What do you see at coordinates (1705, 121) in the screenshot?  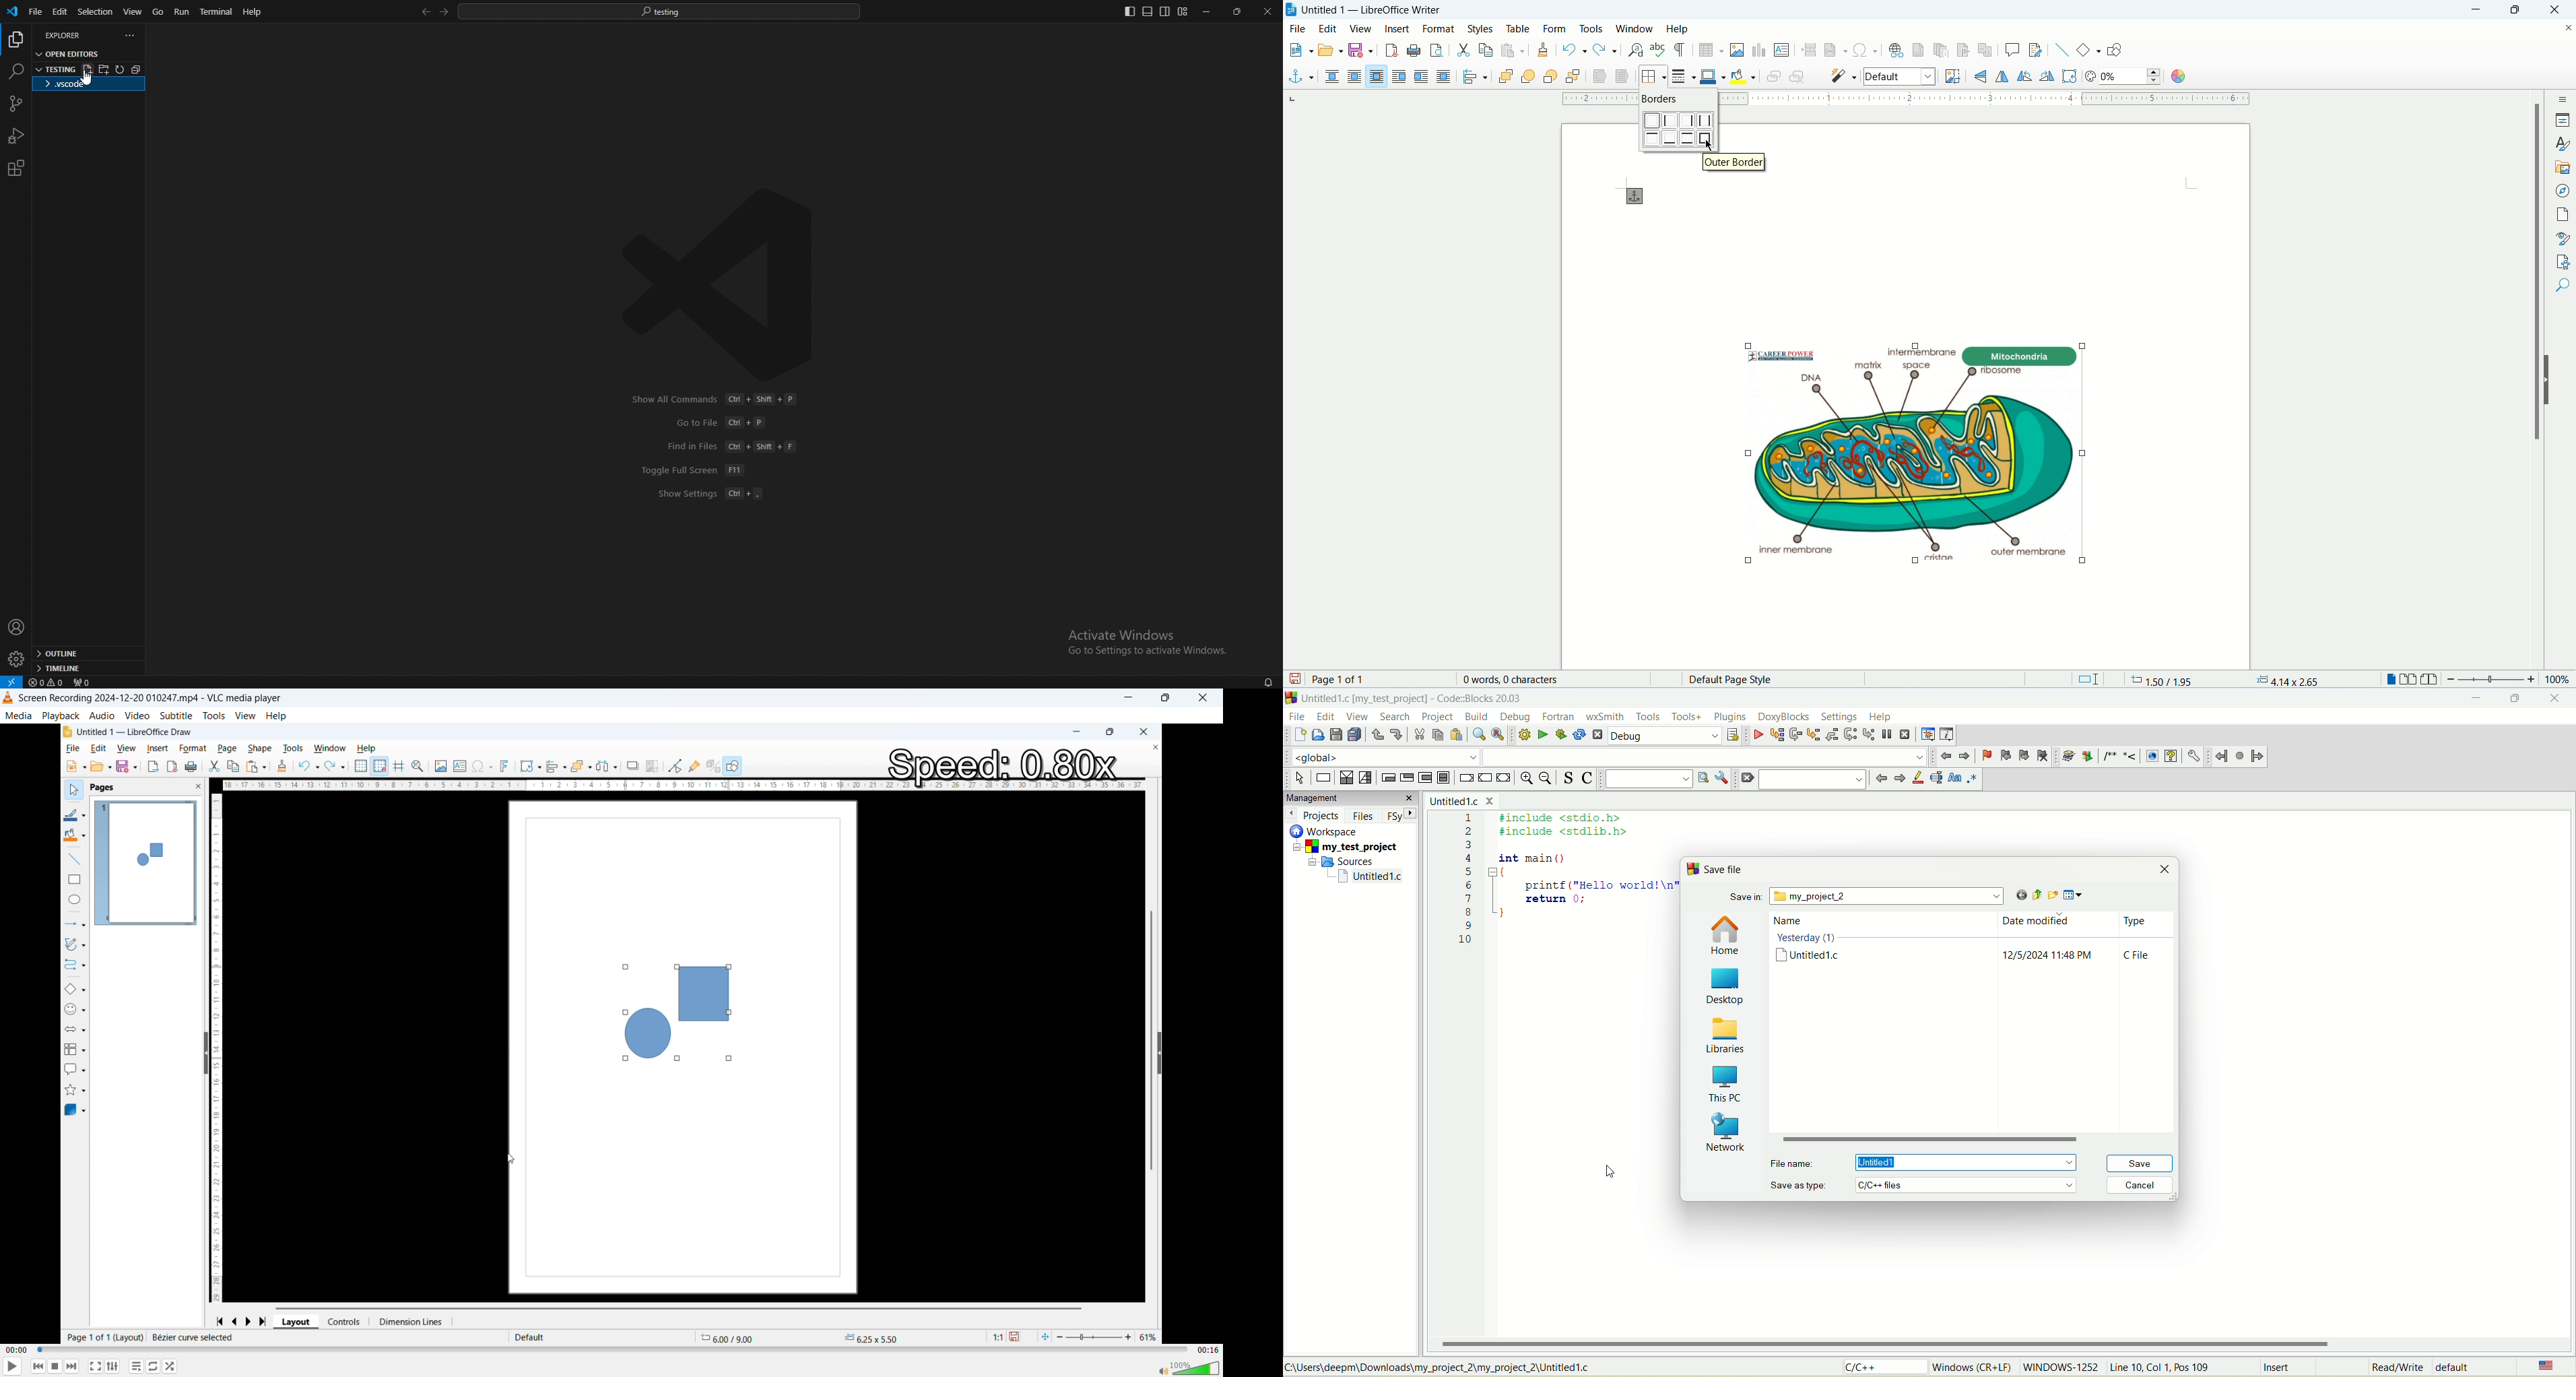 I see `left and right border` at bounding box center [1705, 121].